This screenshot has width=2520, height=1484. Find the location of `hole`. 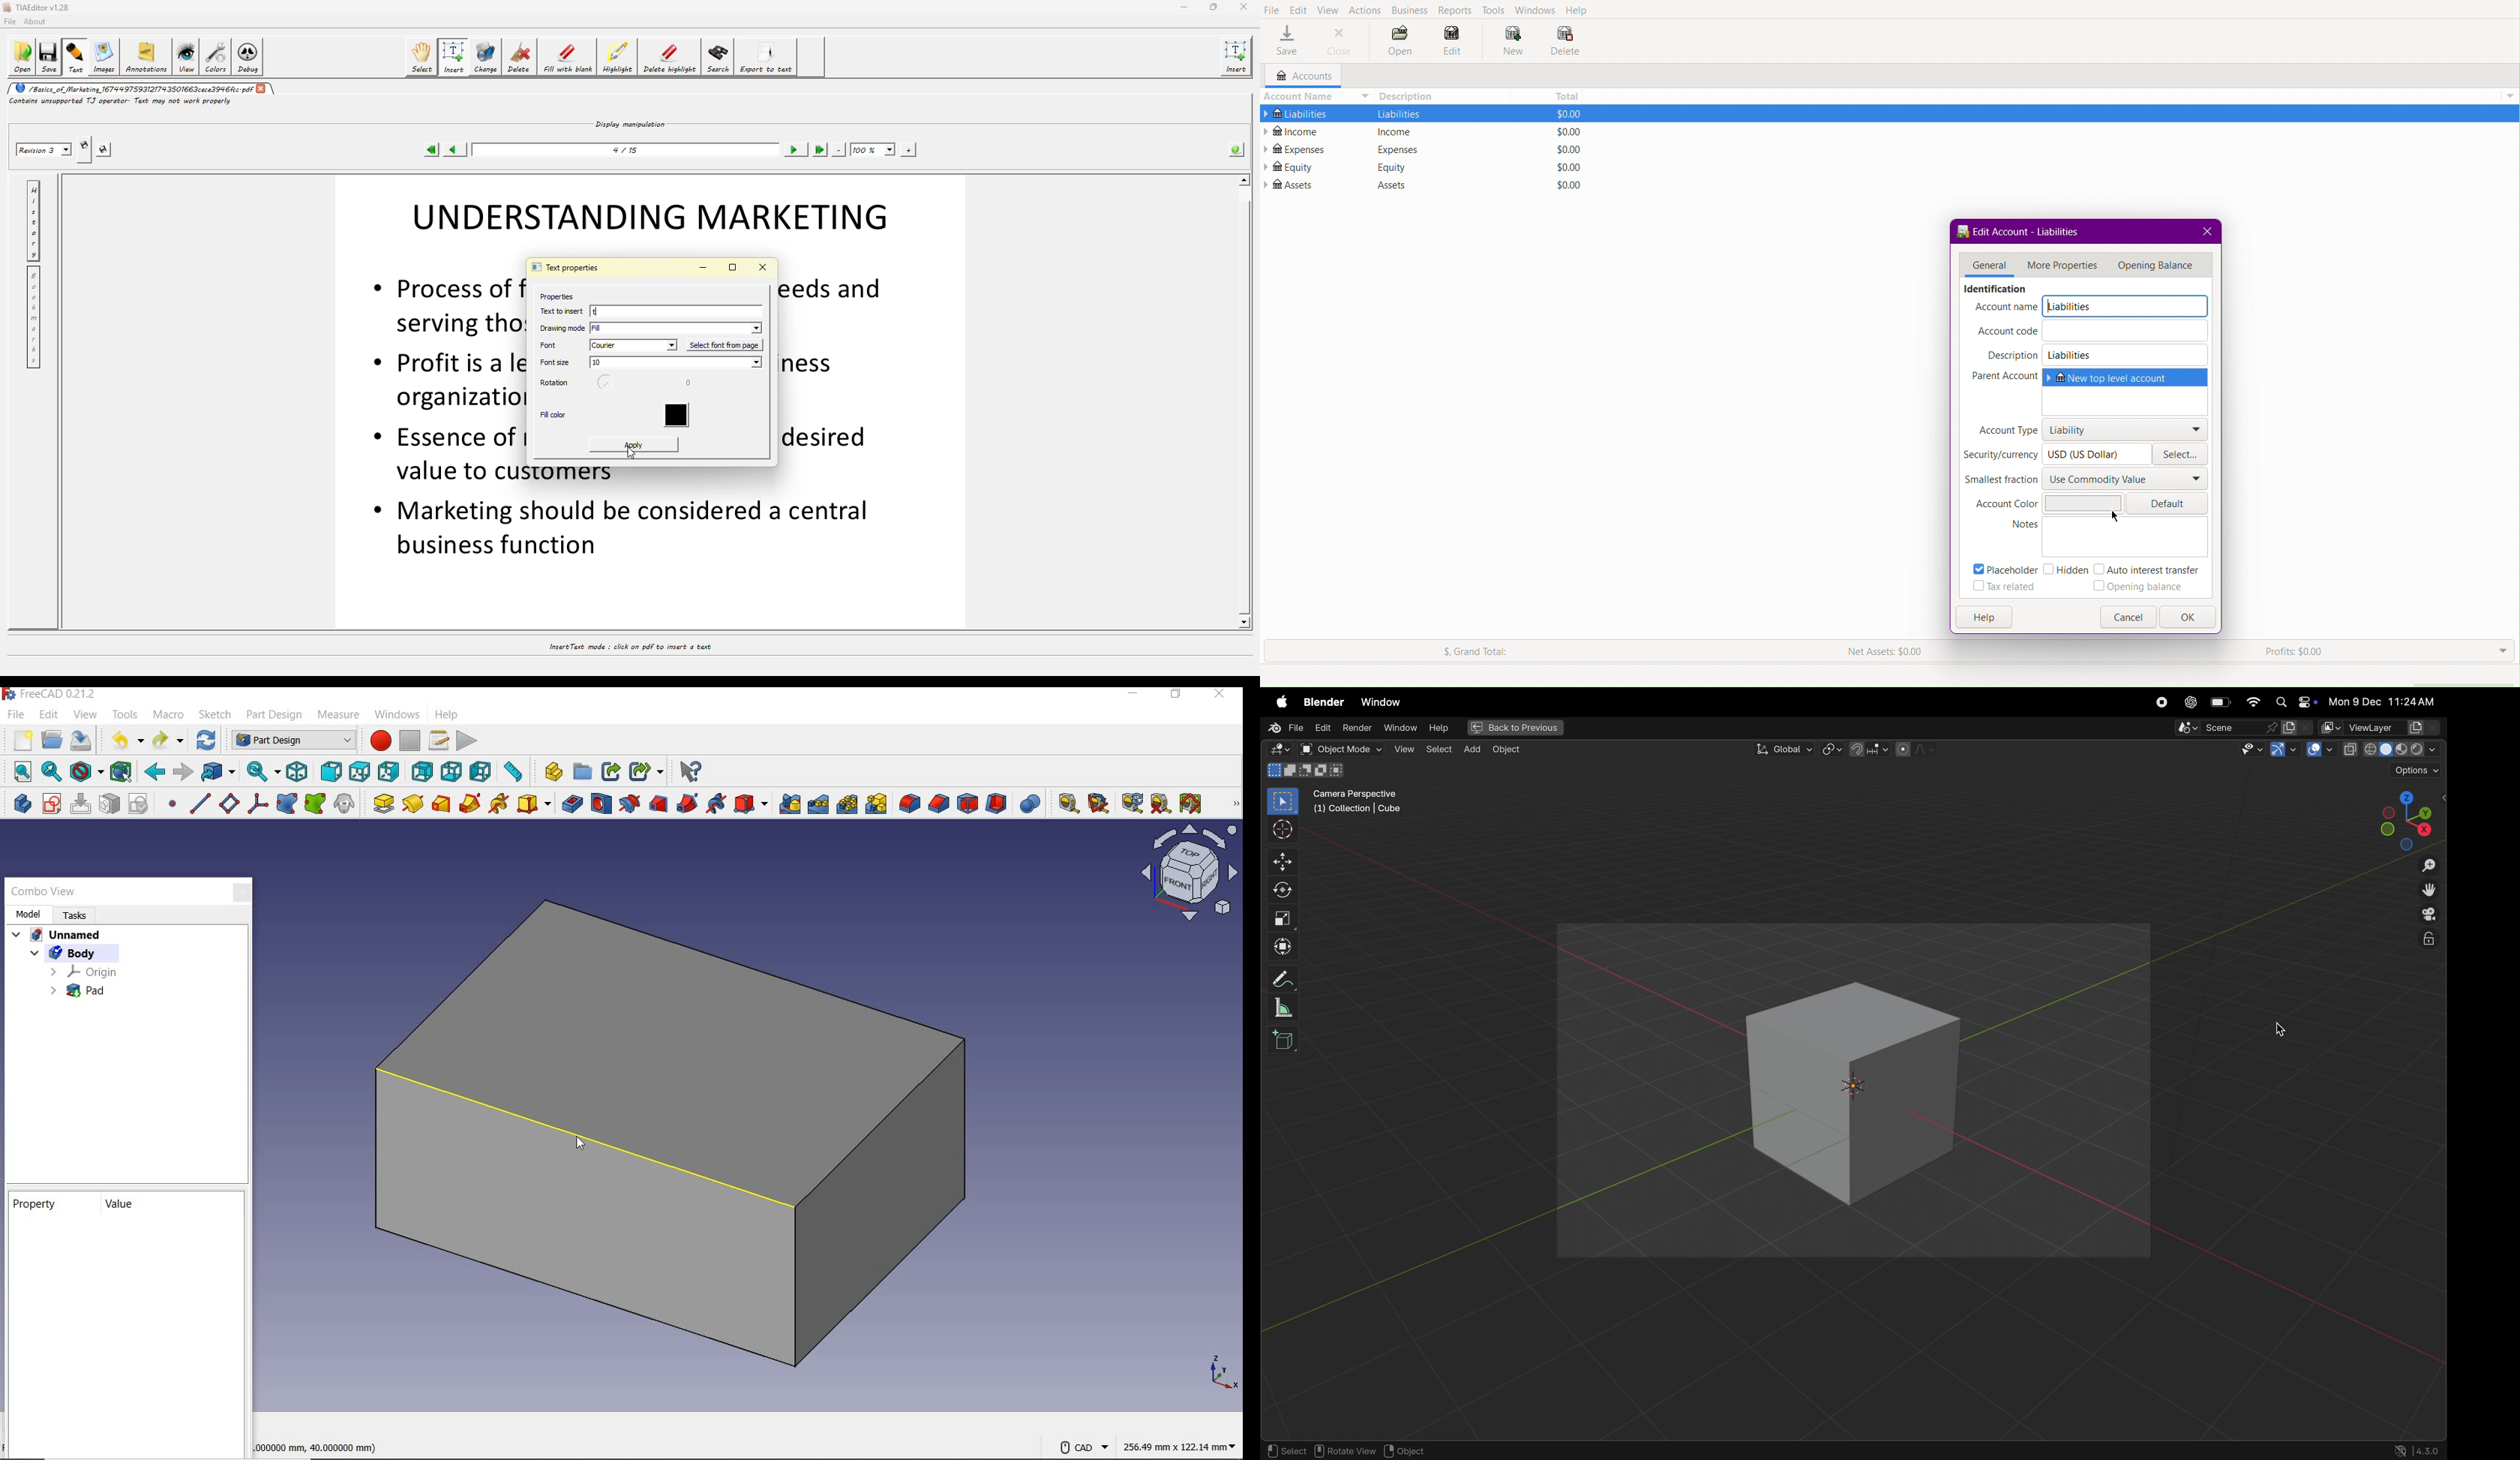

hole is located at coordinates (602, 805).